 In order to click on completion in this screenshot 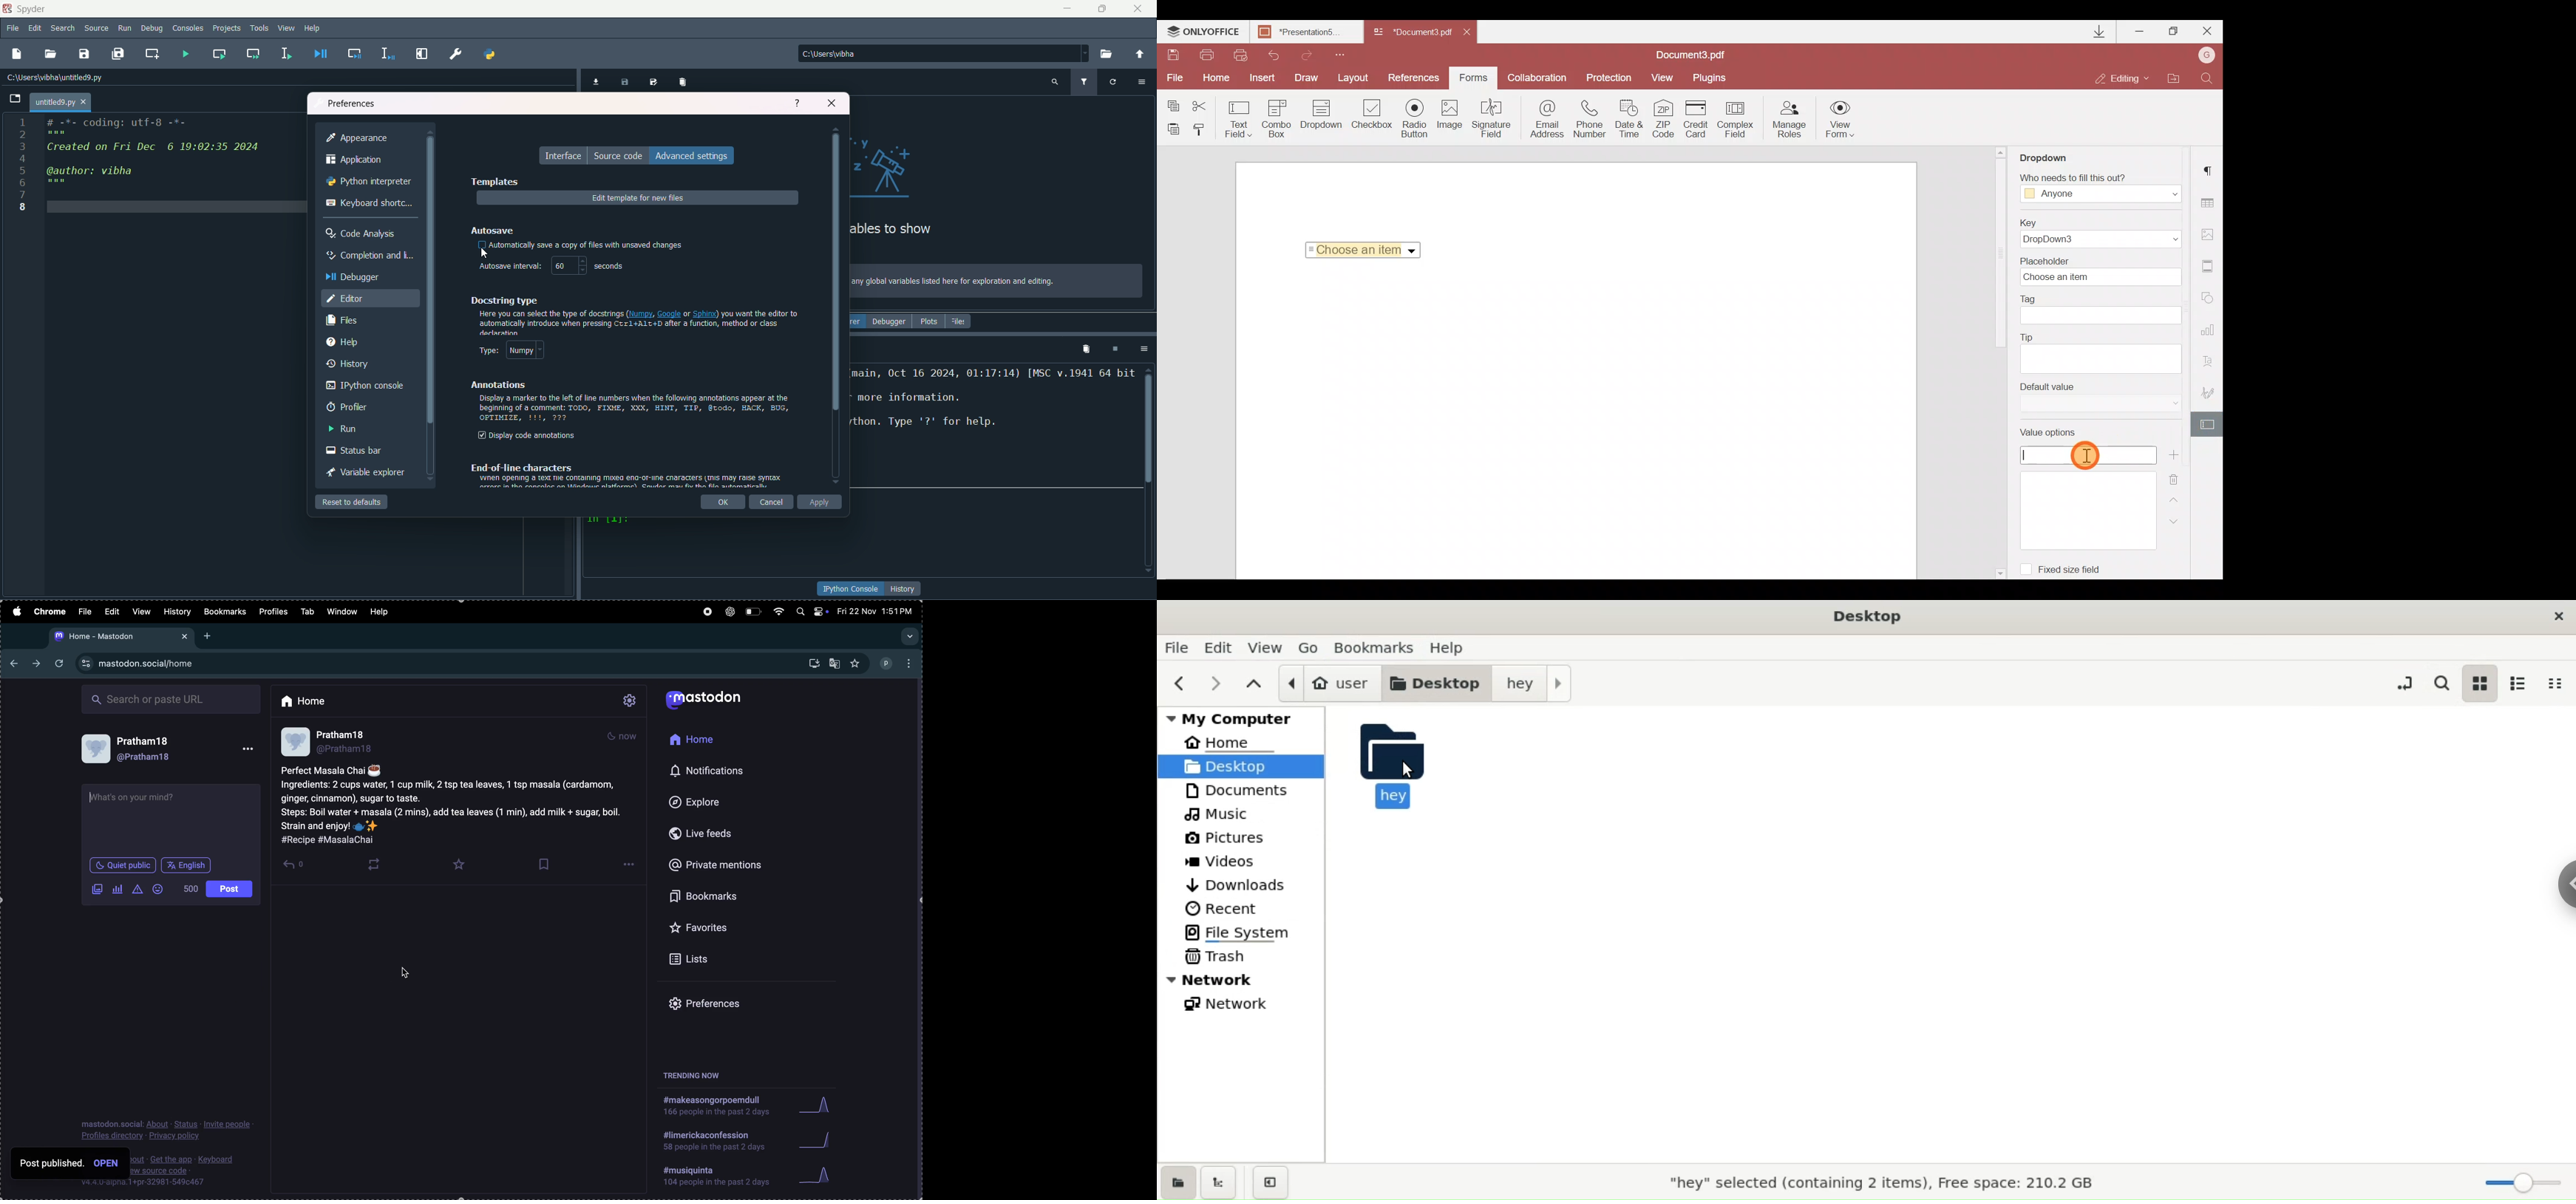, I will do `click(368, 255)`.